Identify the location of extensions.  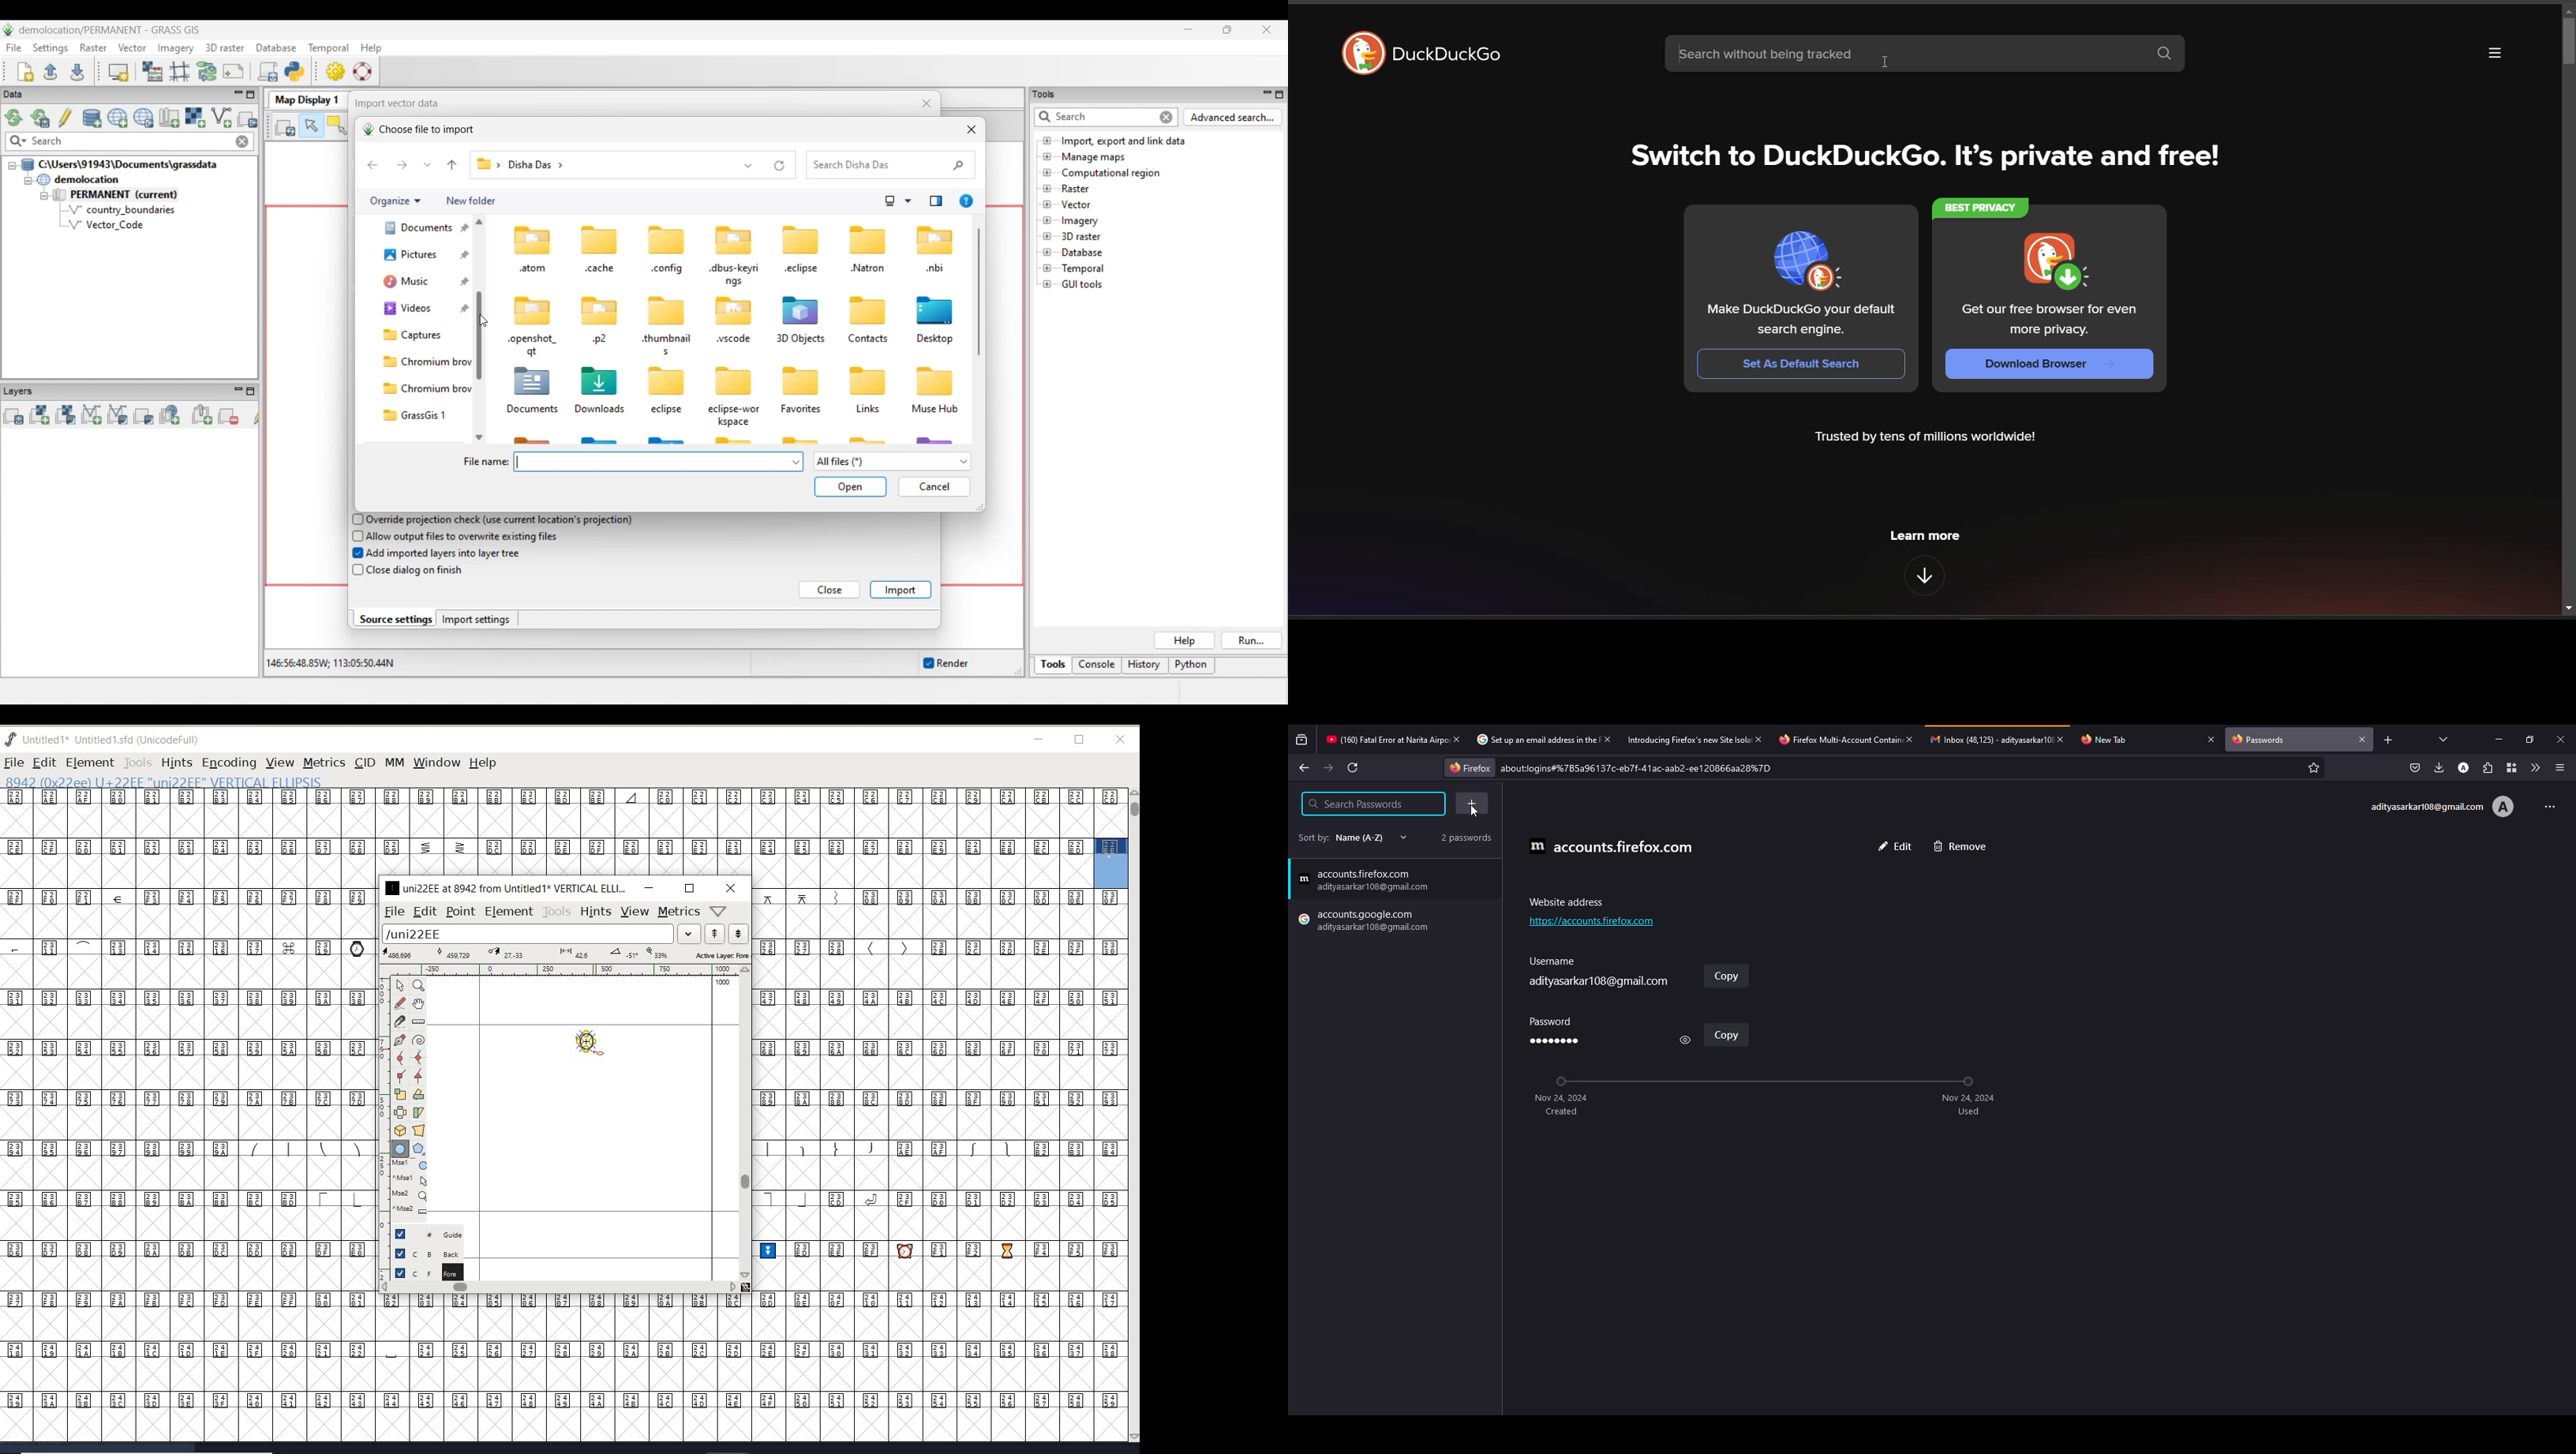
(2487, 768).